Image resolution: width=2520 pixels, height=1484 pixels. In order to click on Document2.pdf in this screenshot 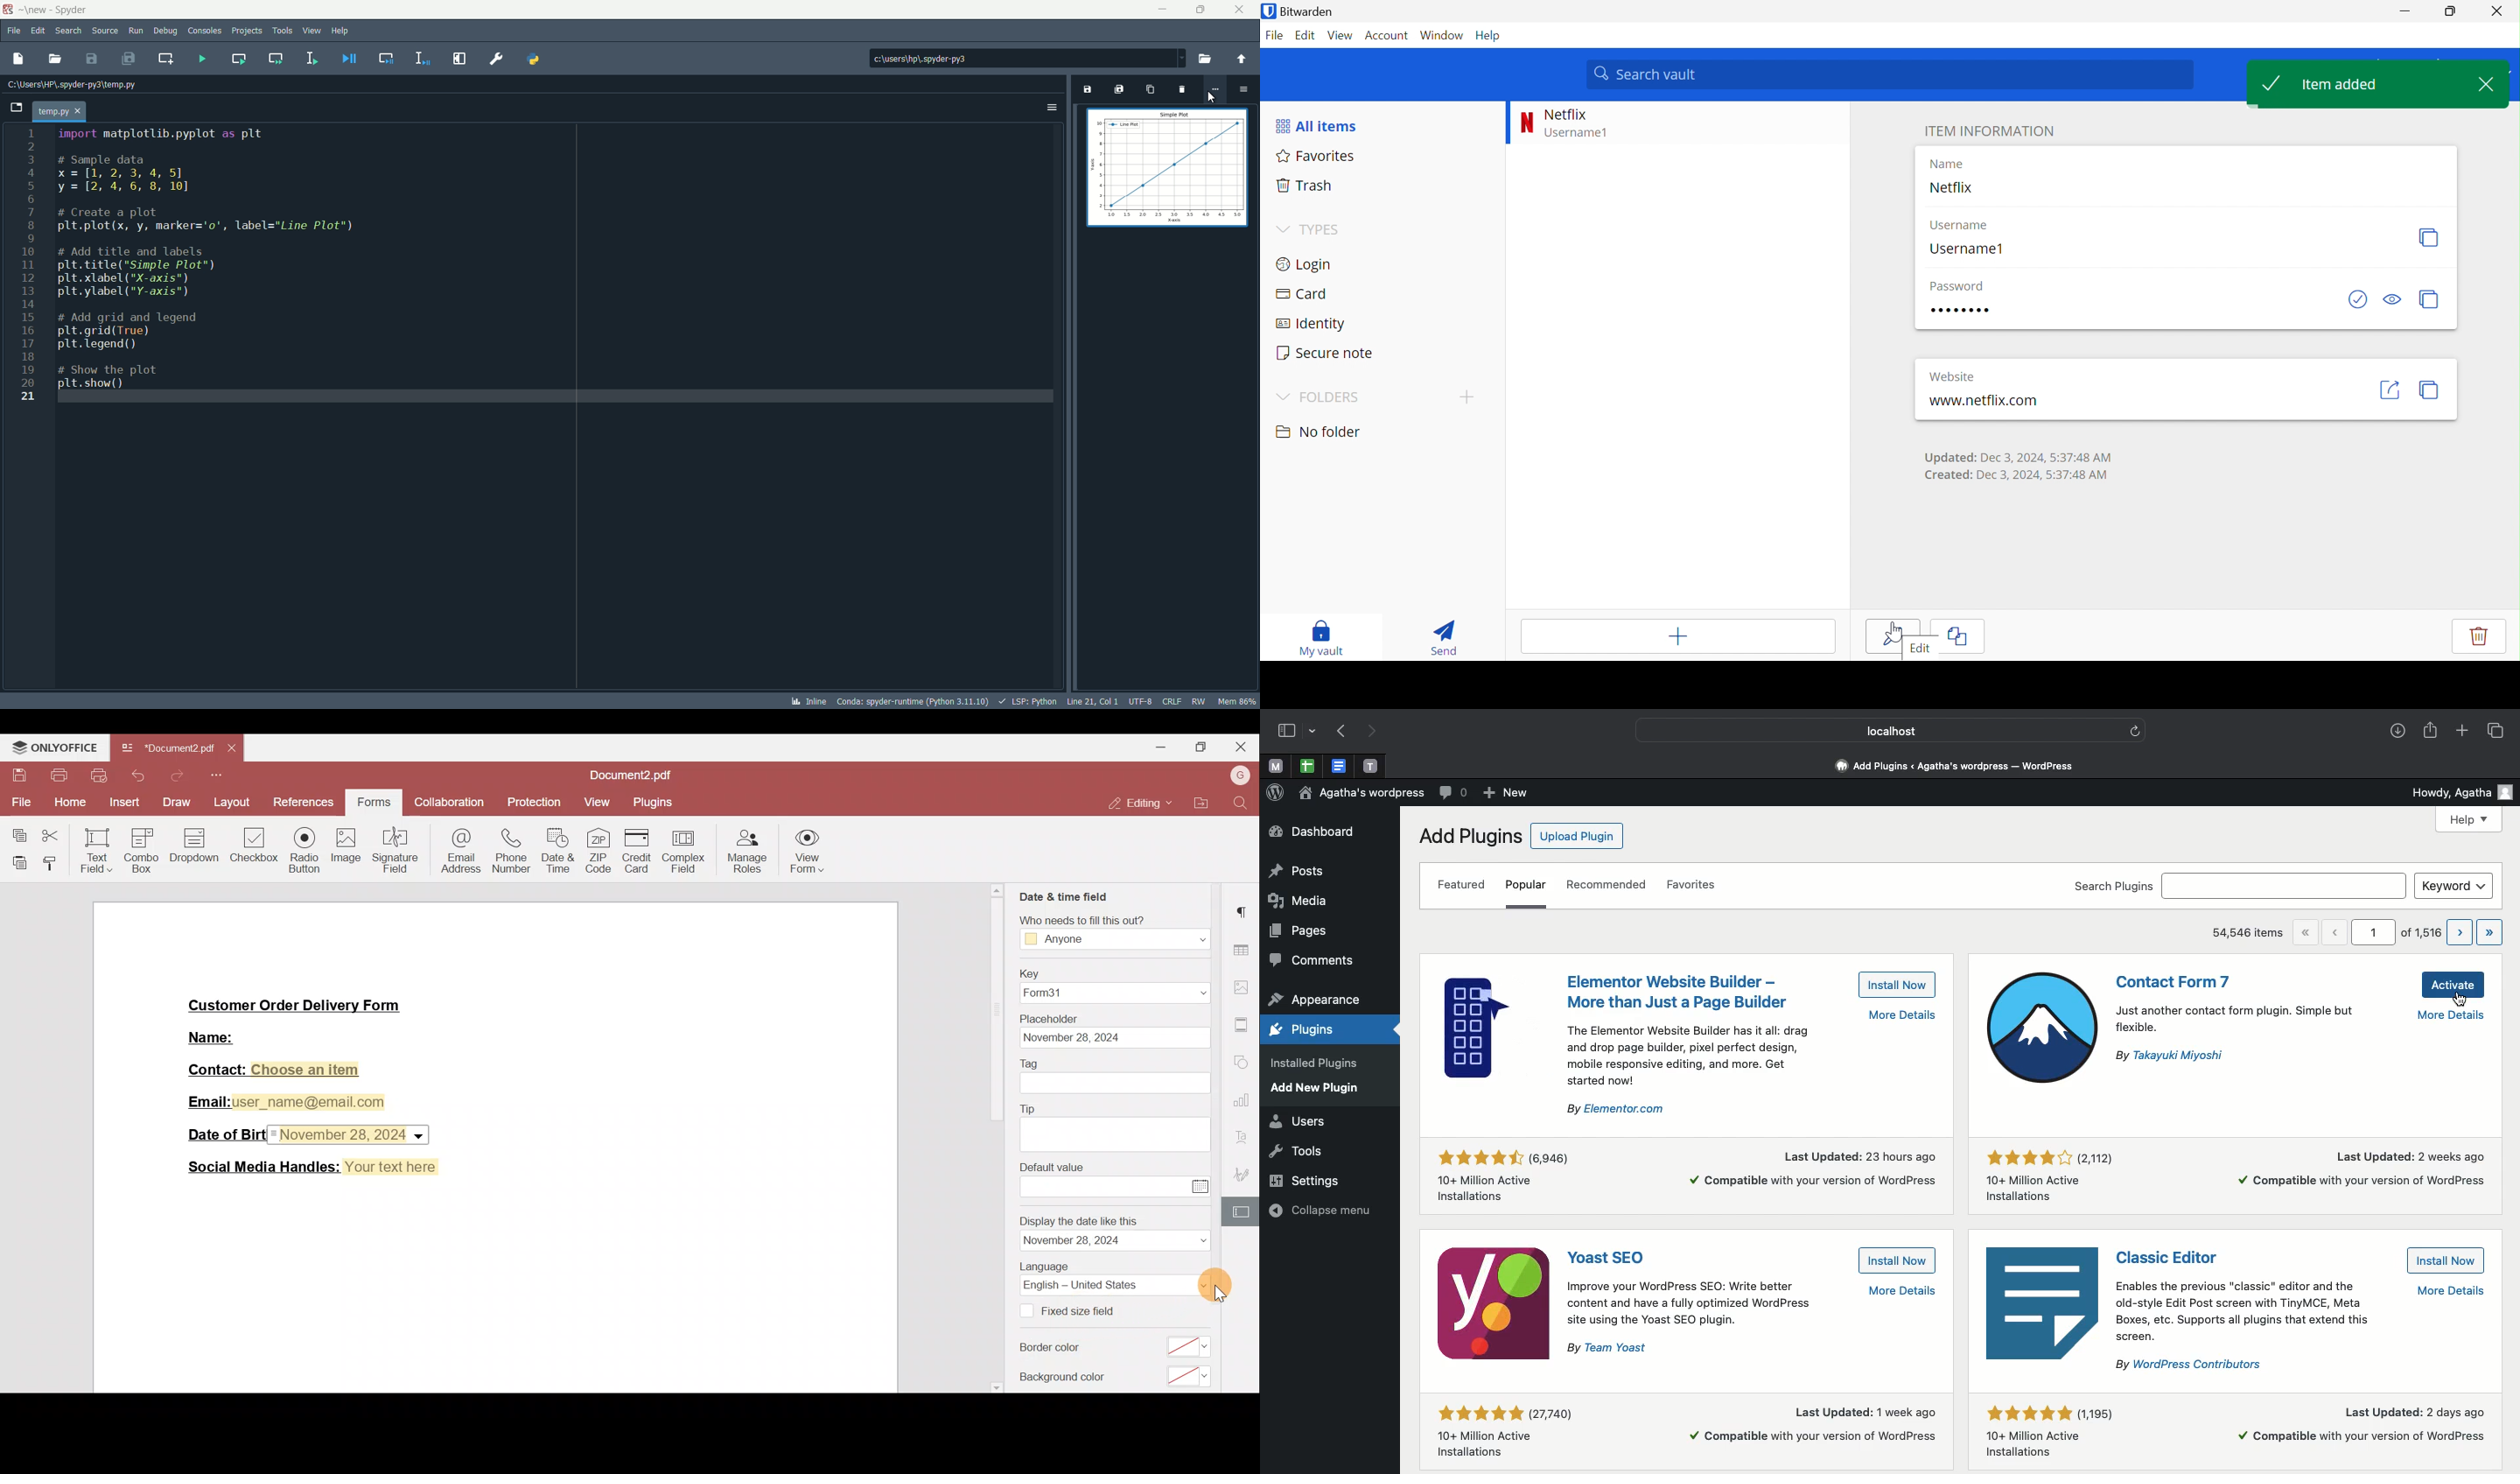, I will do `click(623, 775)`.